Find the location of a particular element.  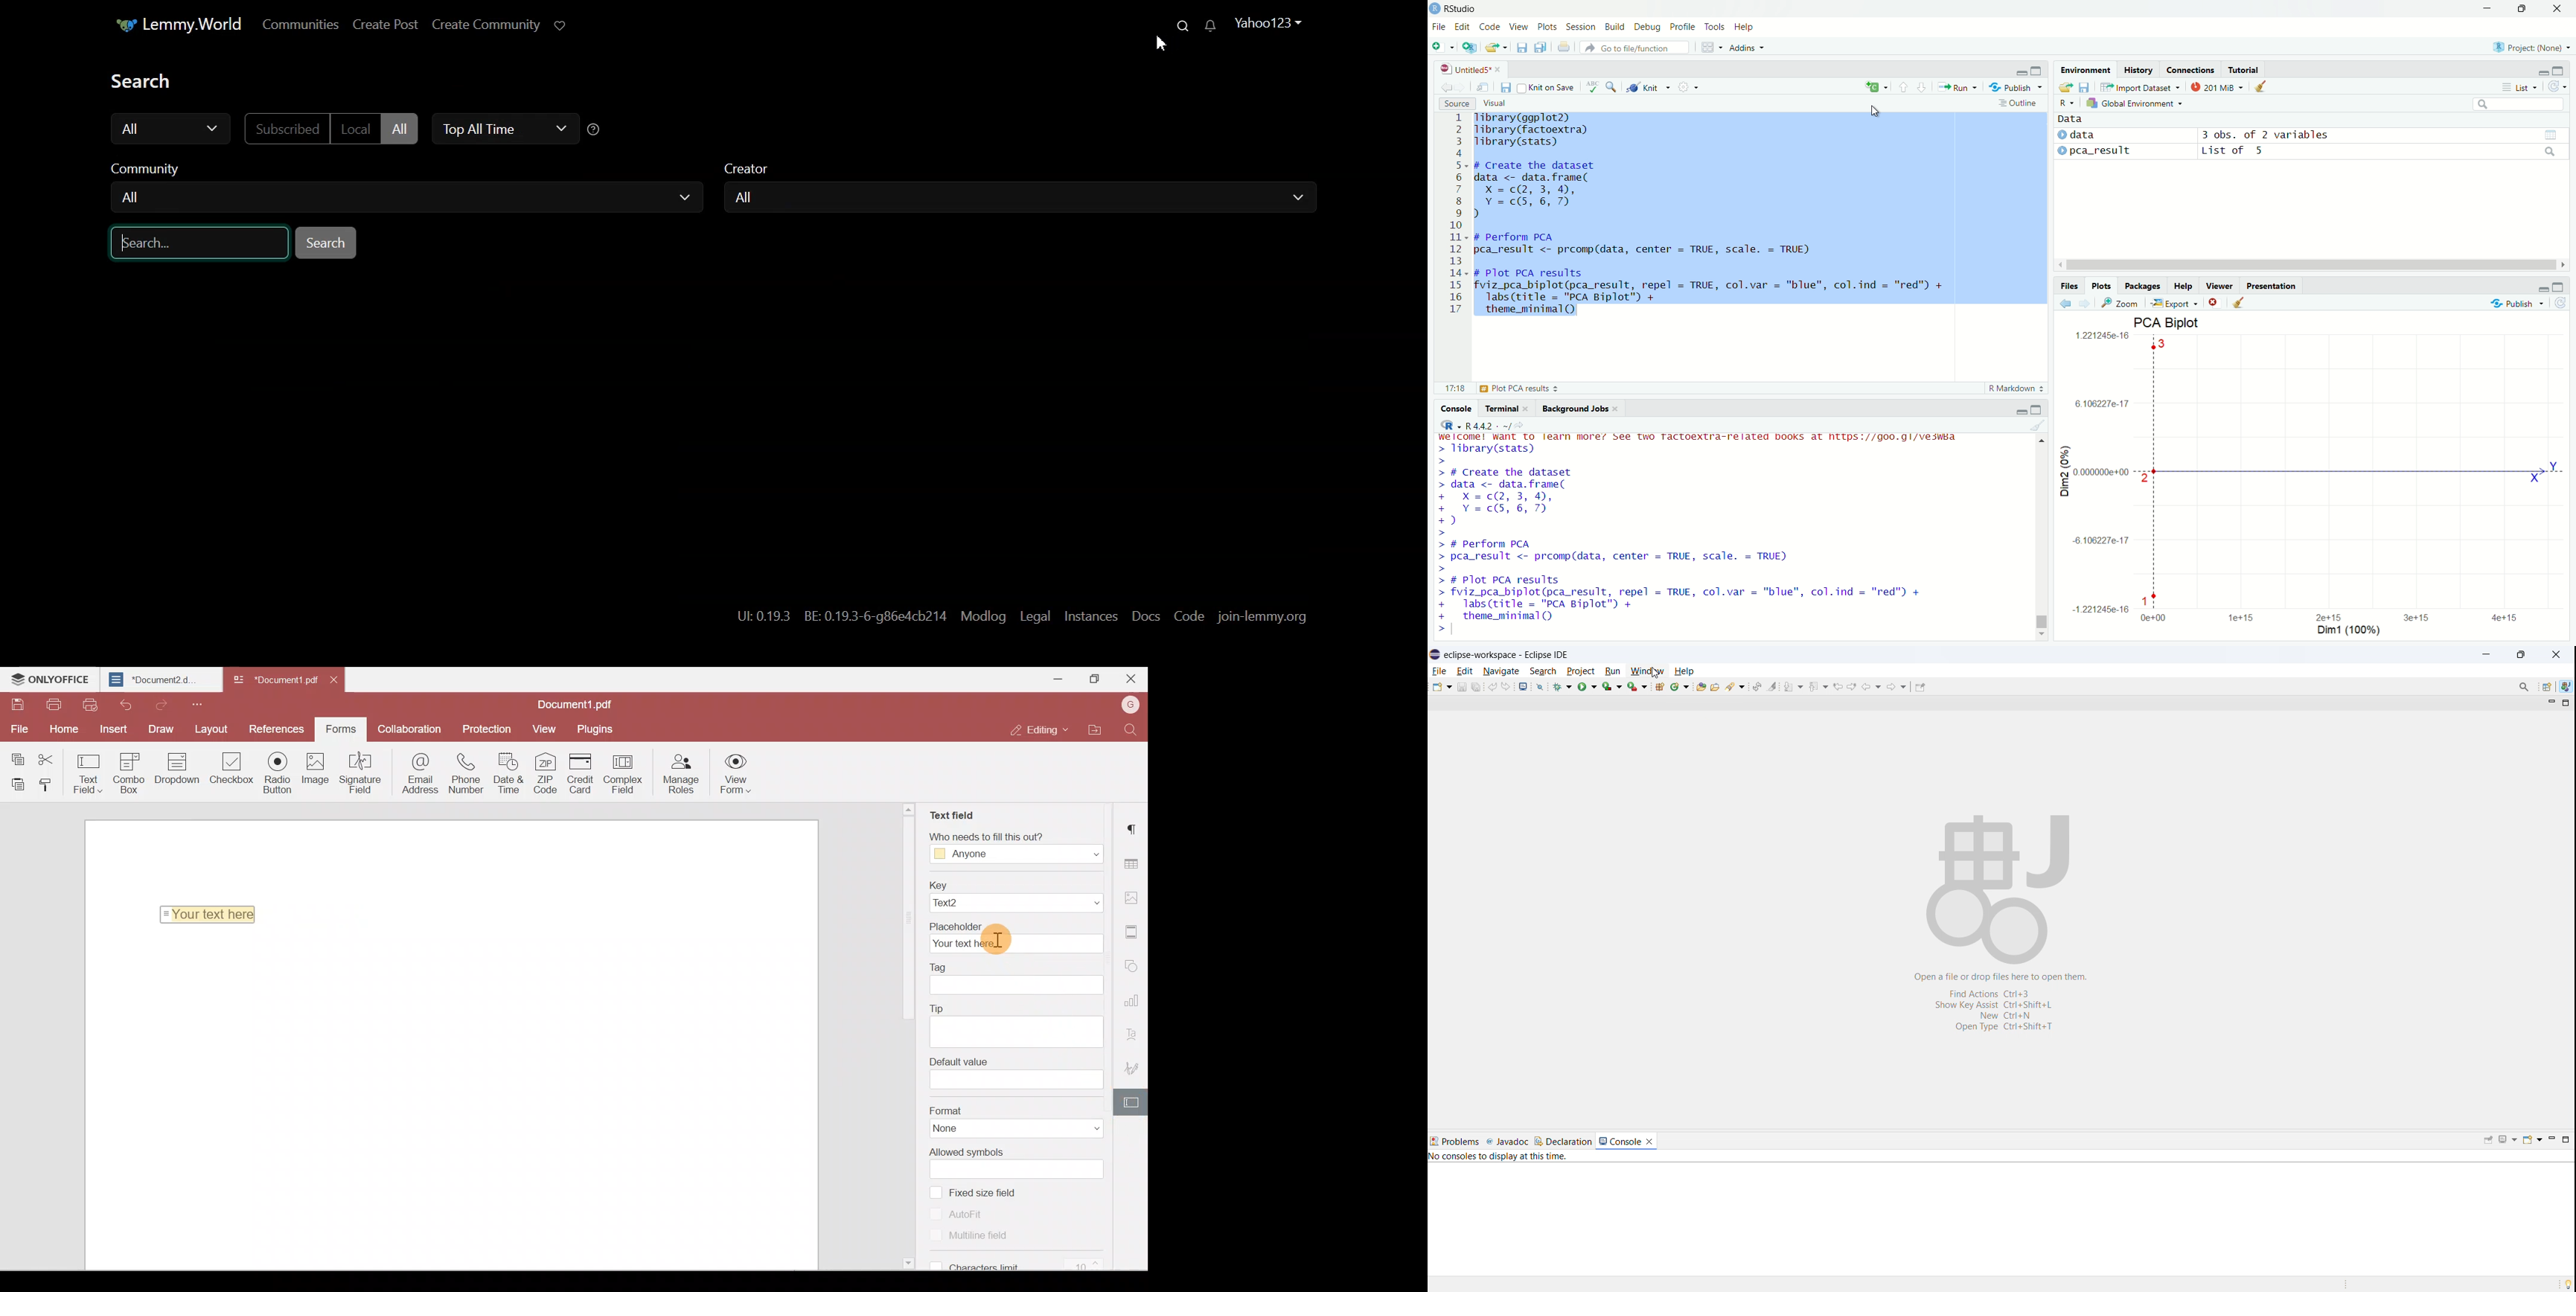

profile is located at coordinates (1684, 28).